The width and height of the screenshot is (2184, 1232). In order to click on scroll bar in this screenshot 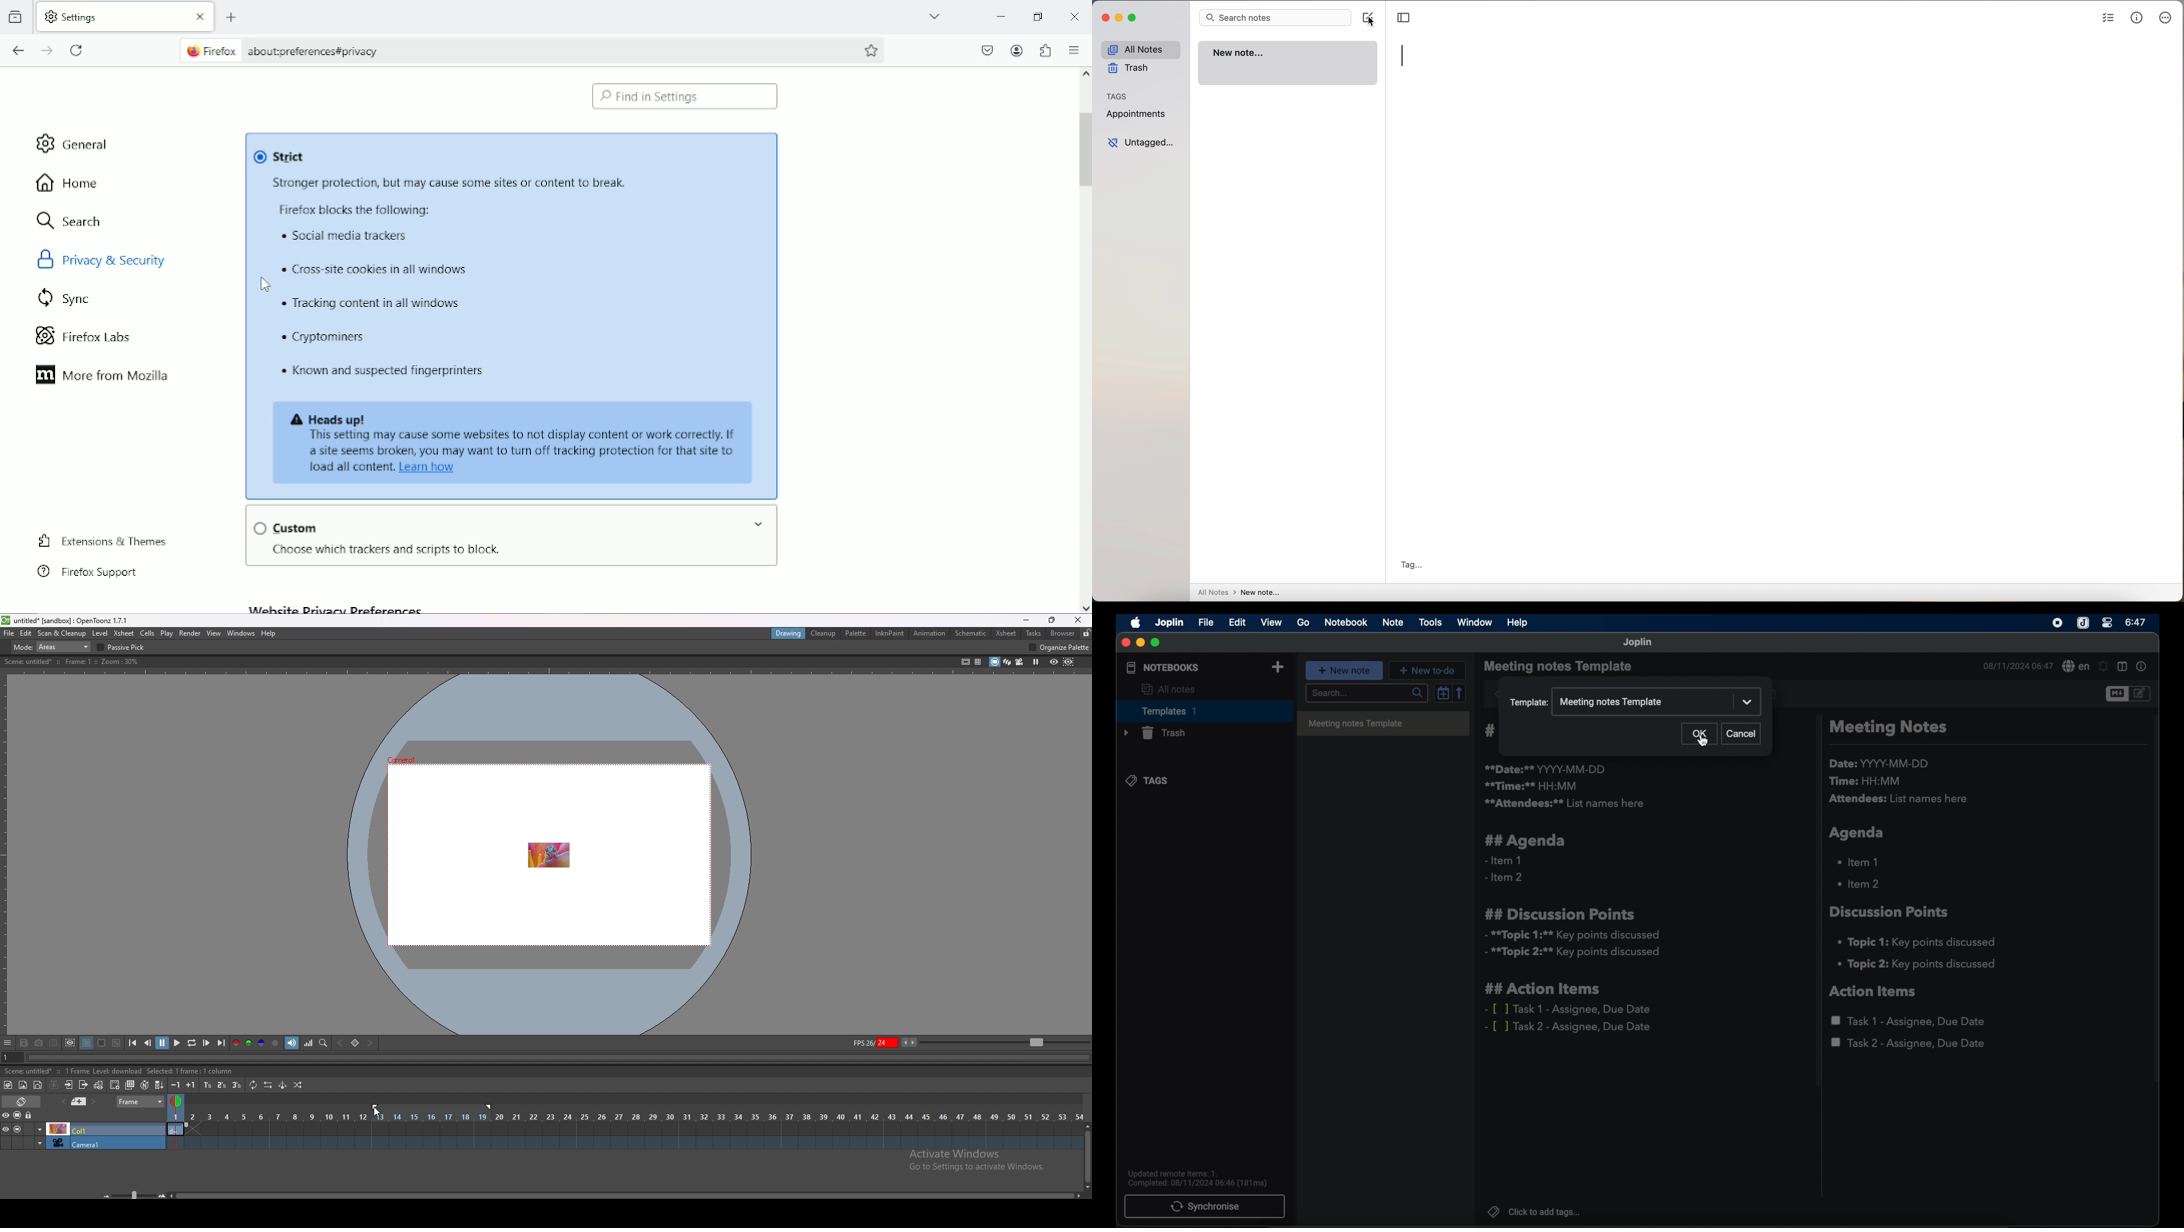, I will do `click(1816, 903)`.